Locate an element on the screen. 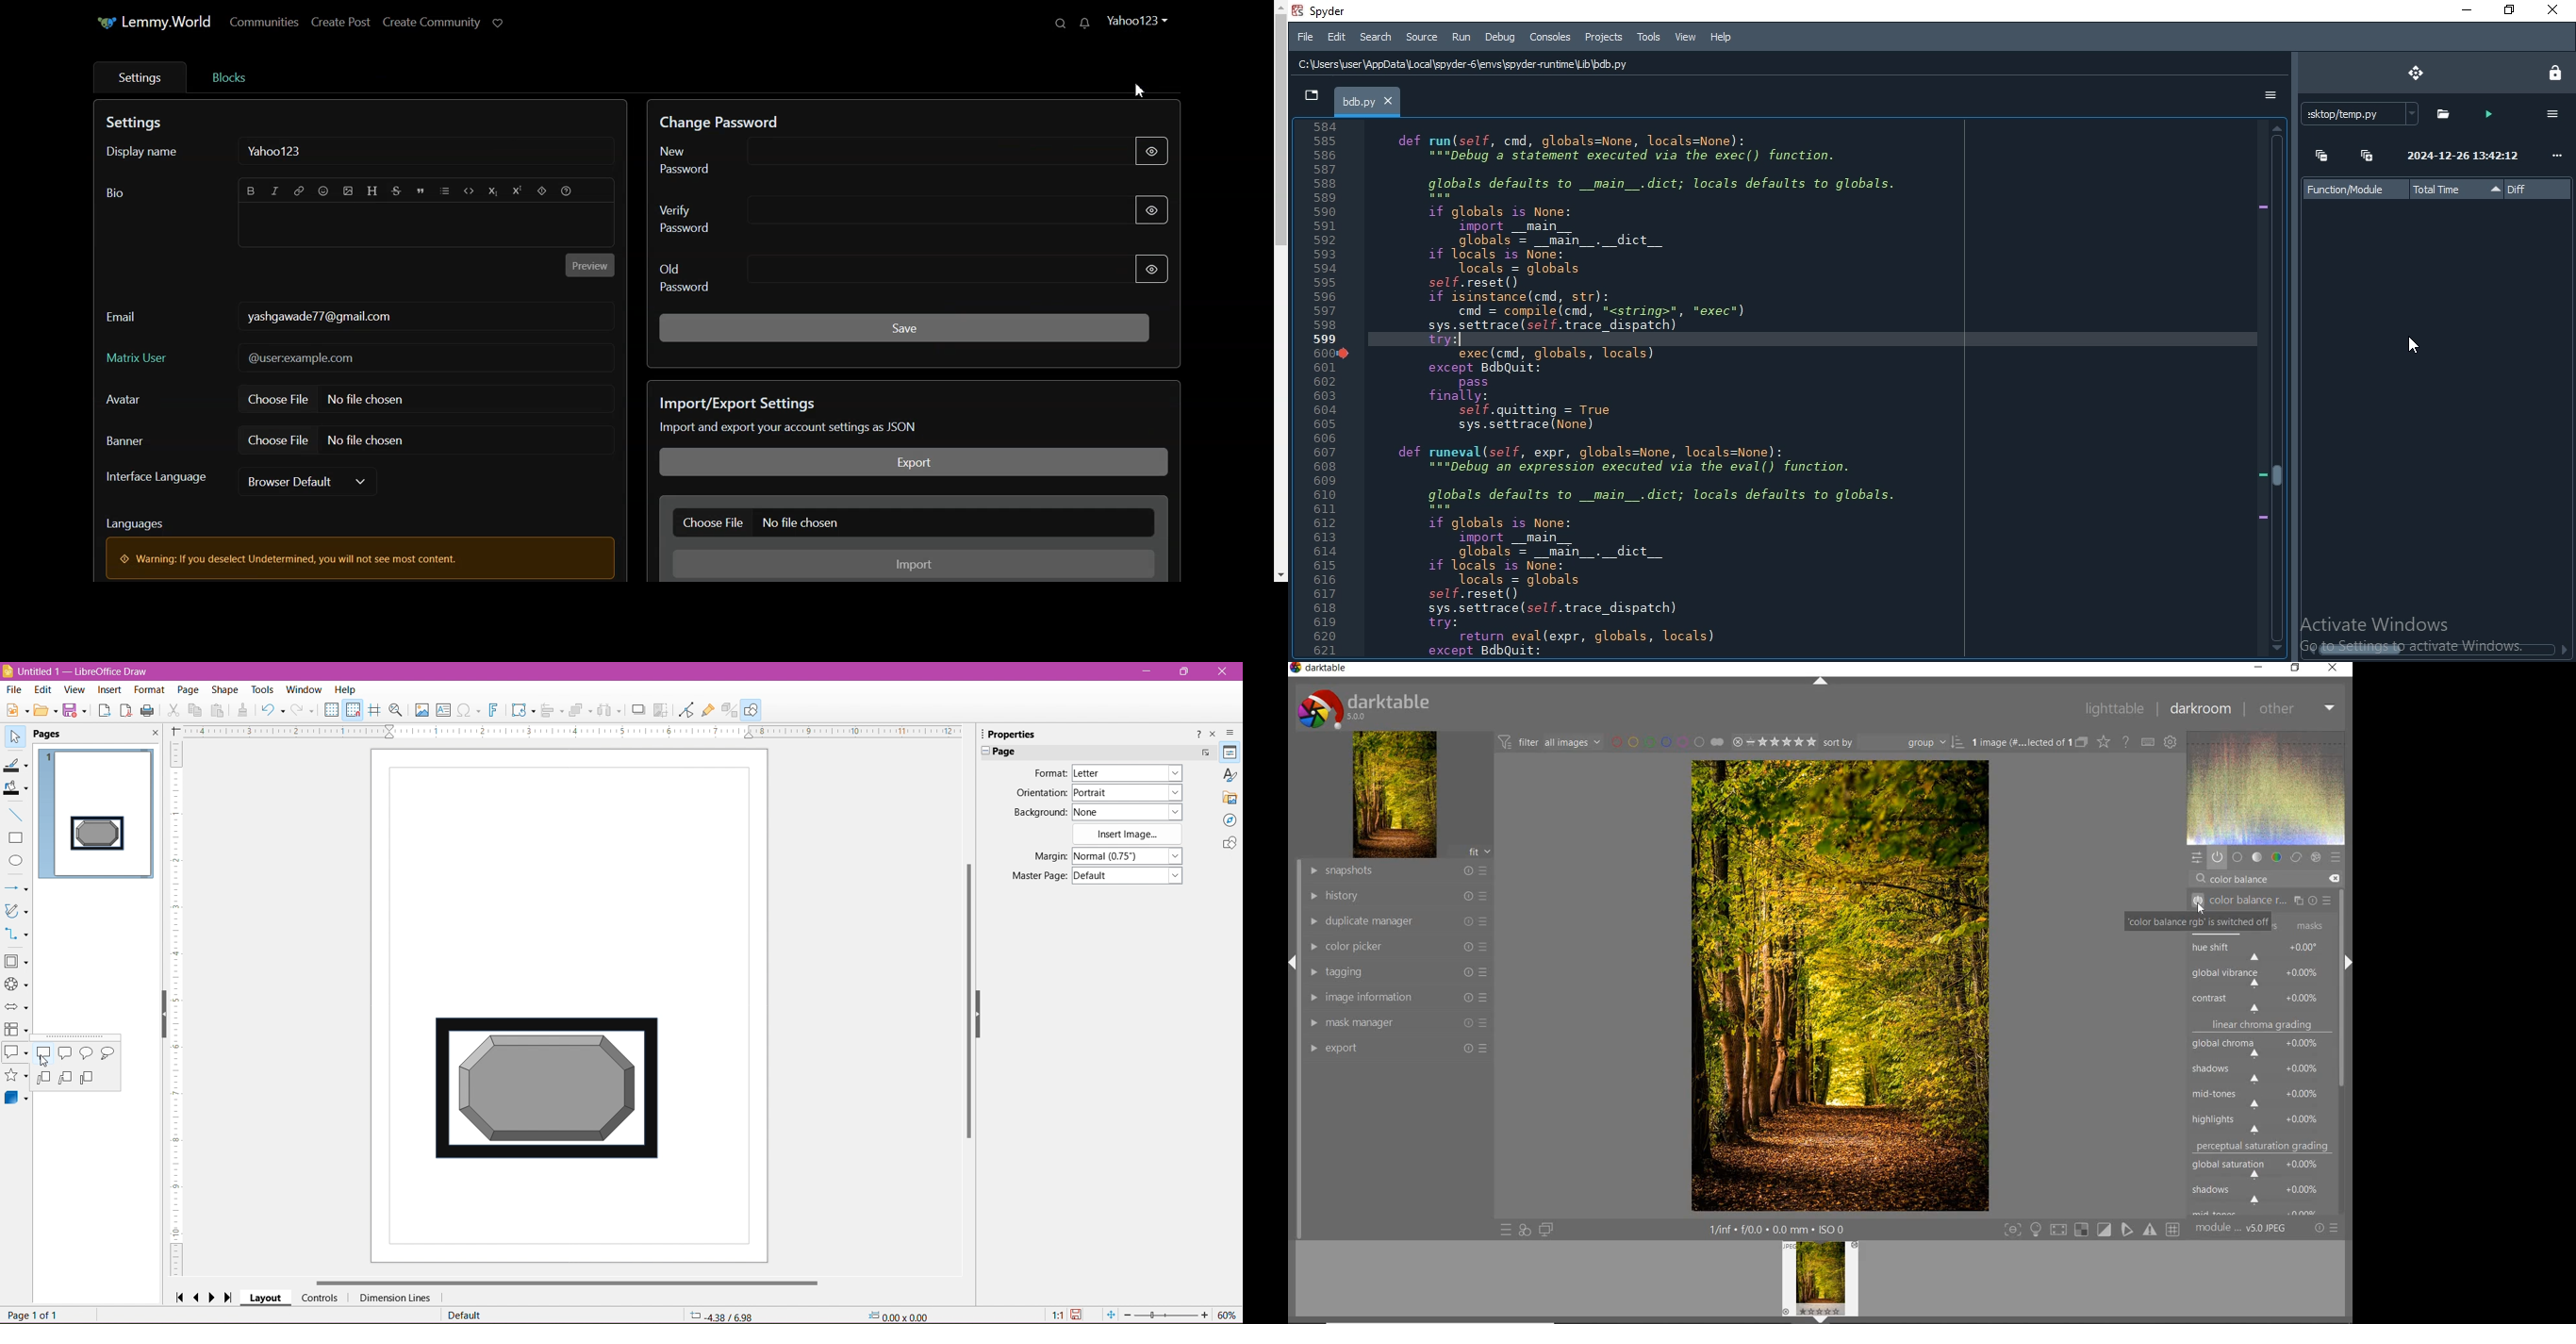  Superscript is located at coordinates (517, 190).